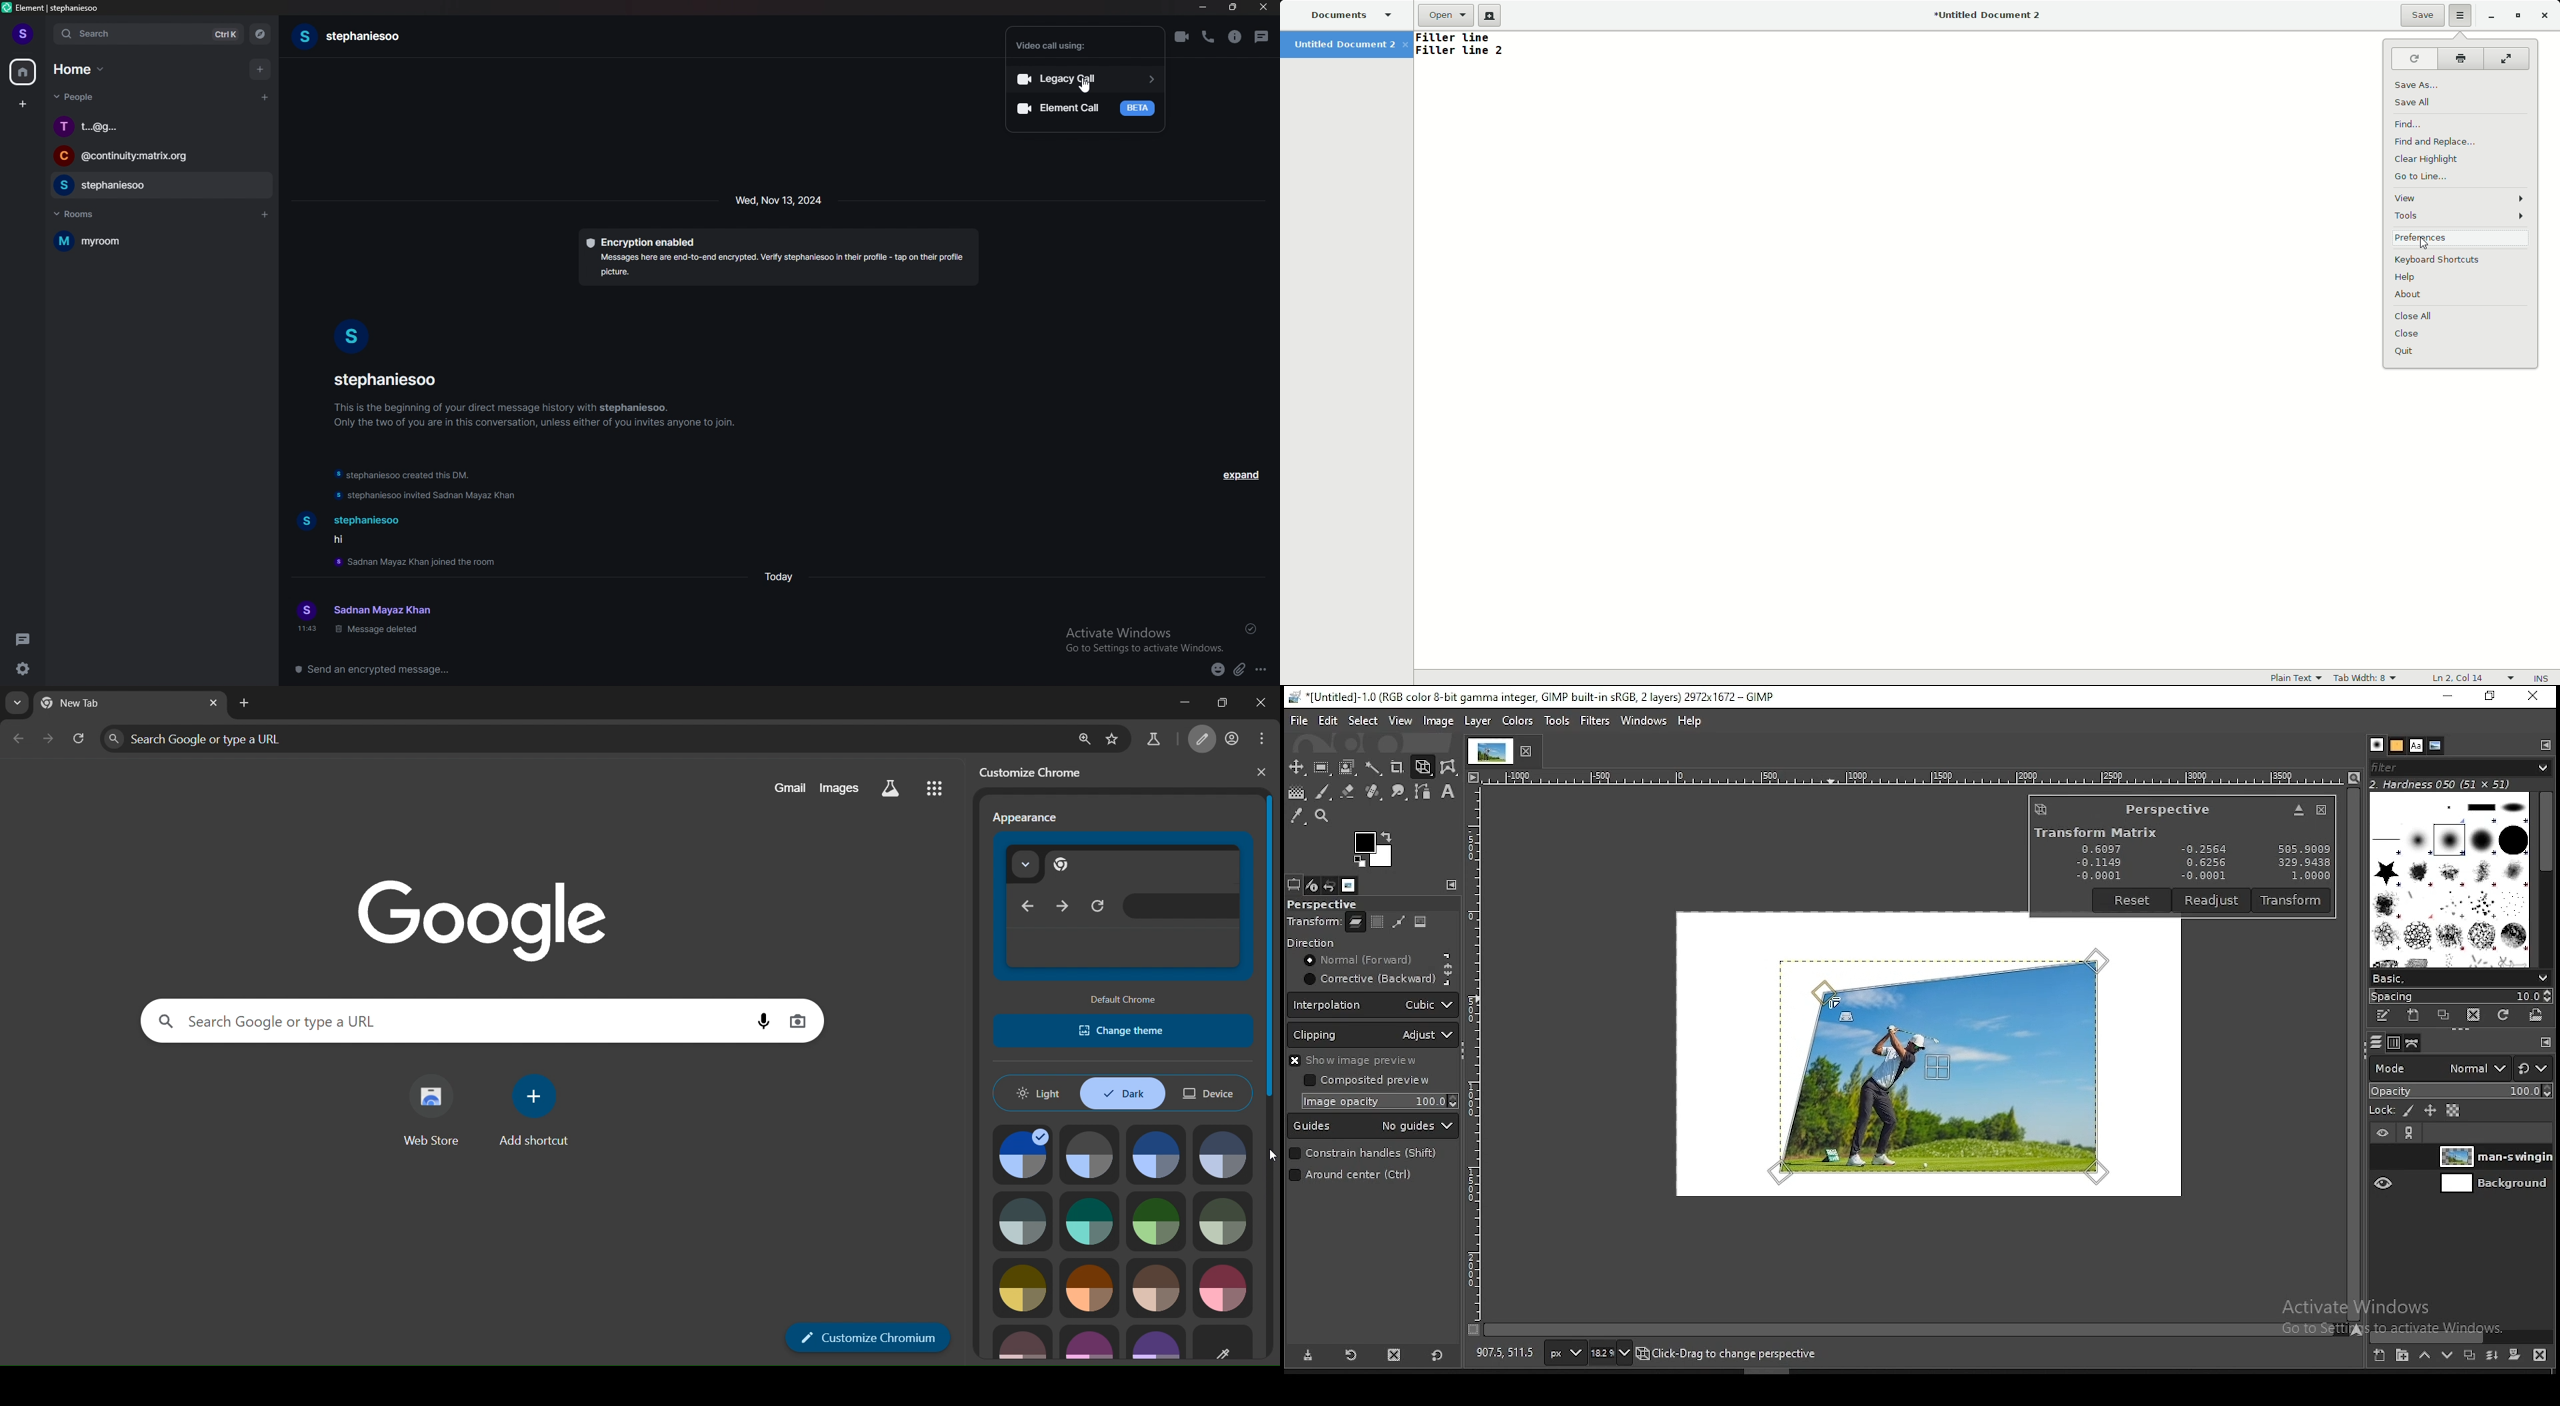 The height and width of the screenshot is (1428, 2576). I want to click on 649.0, 324.5, so click(1504, 1354).